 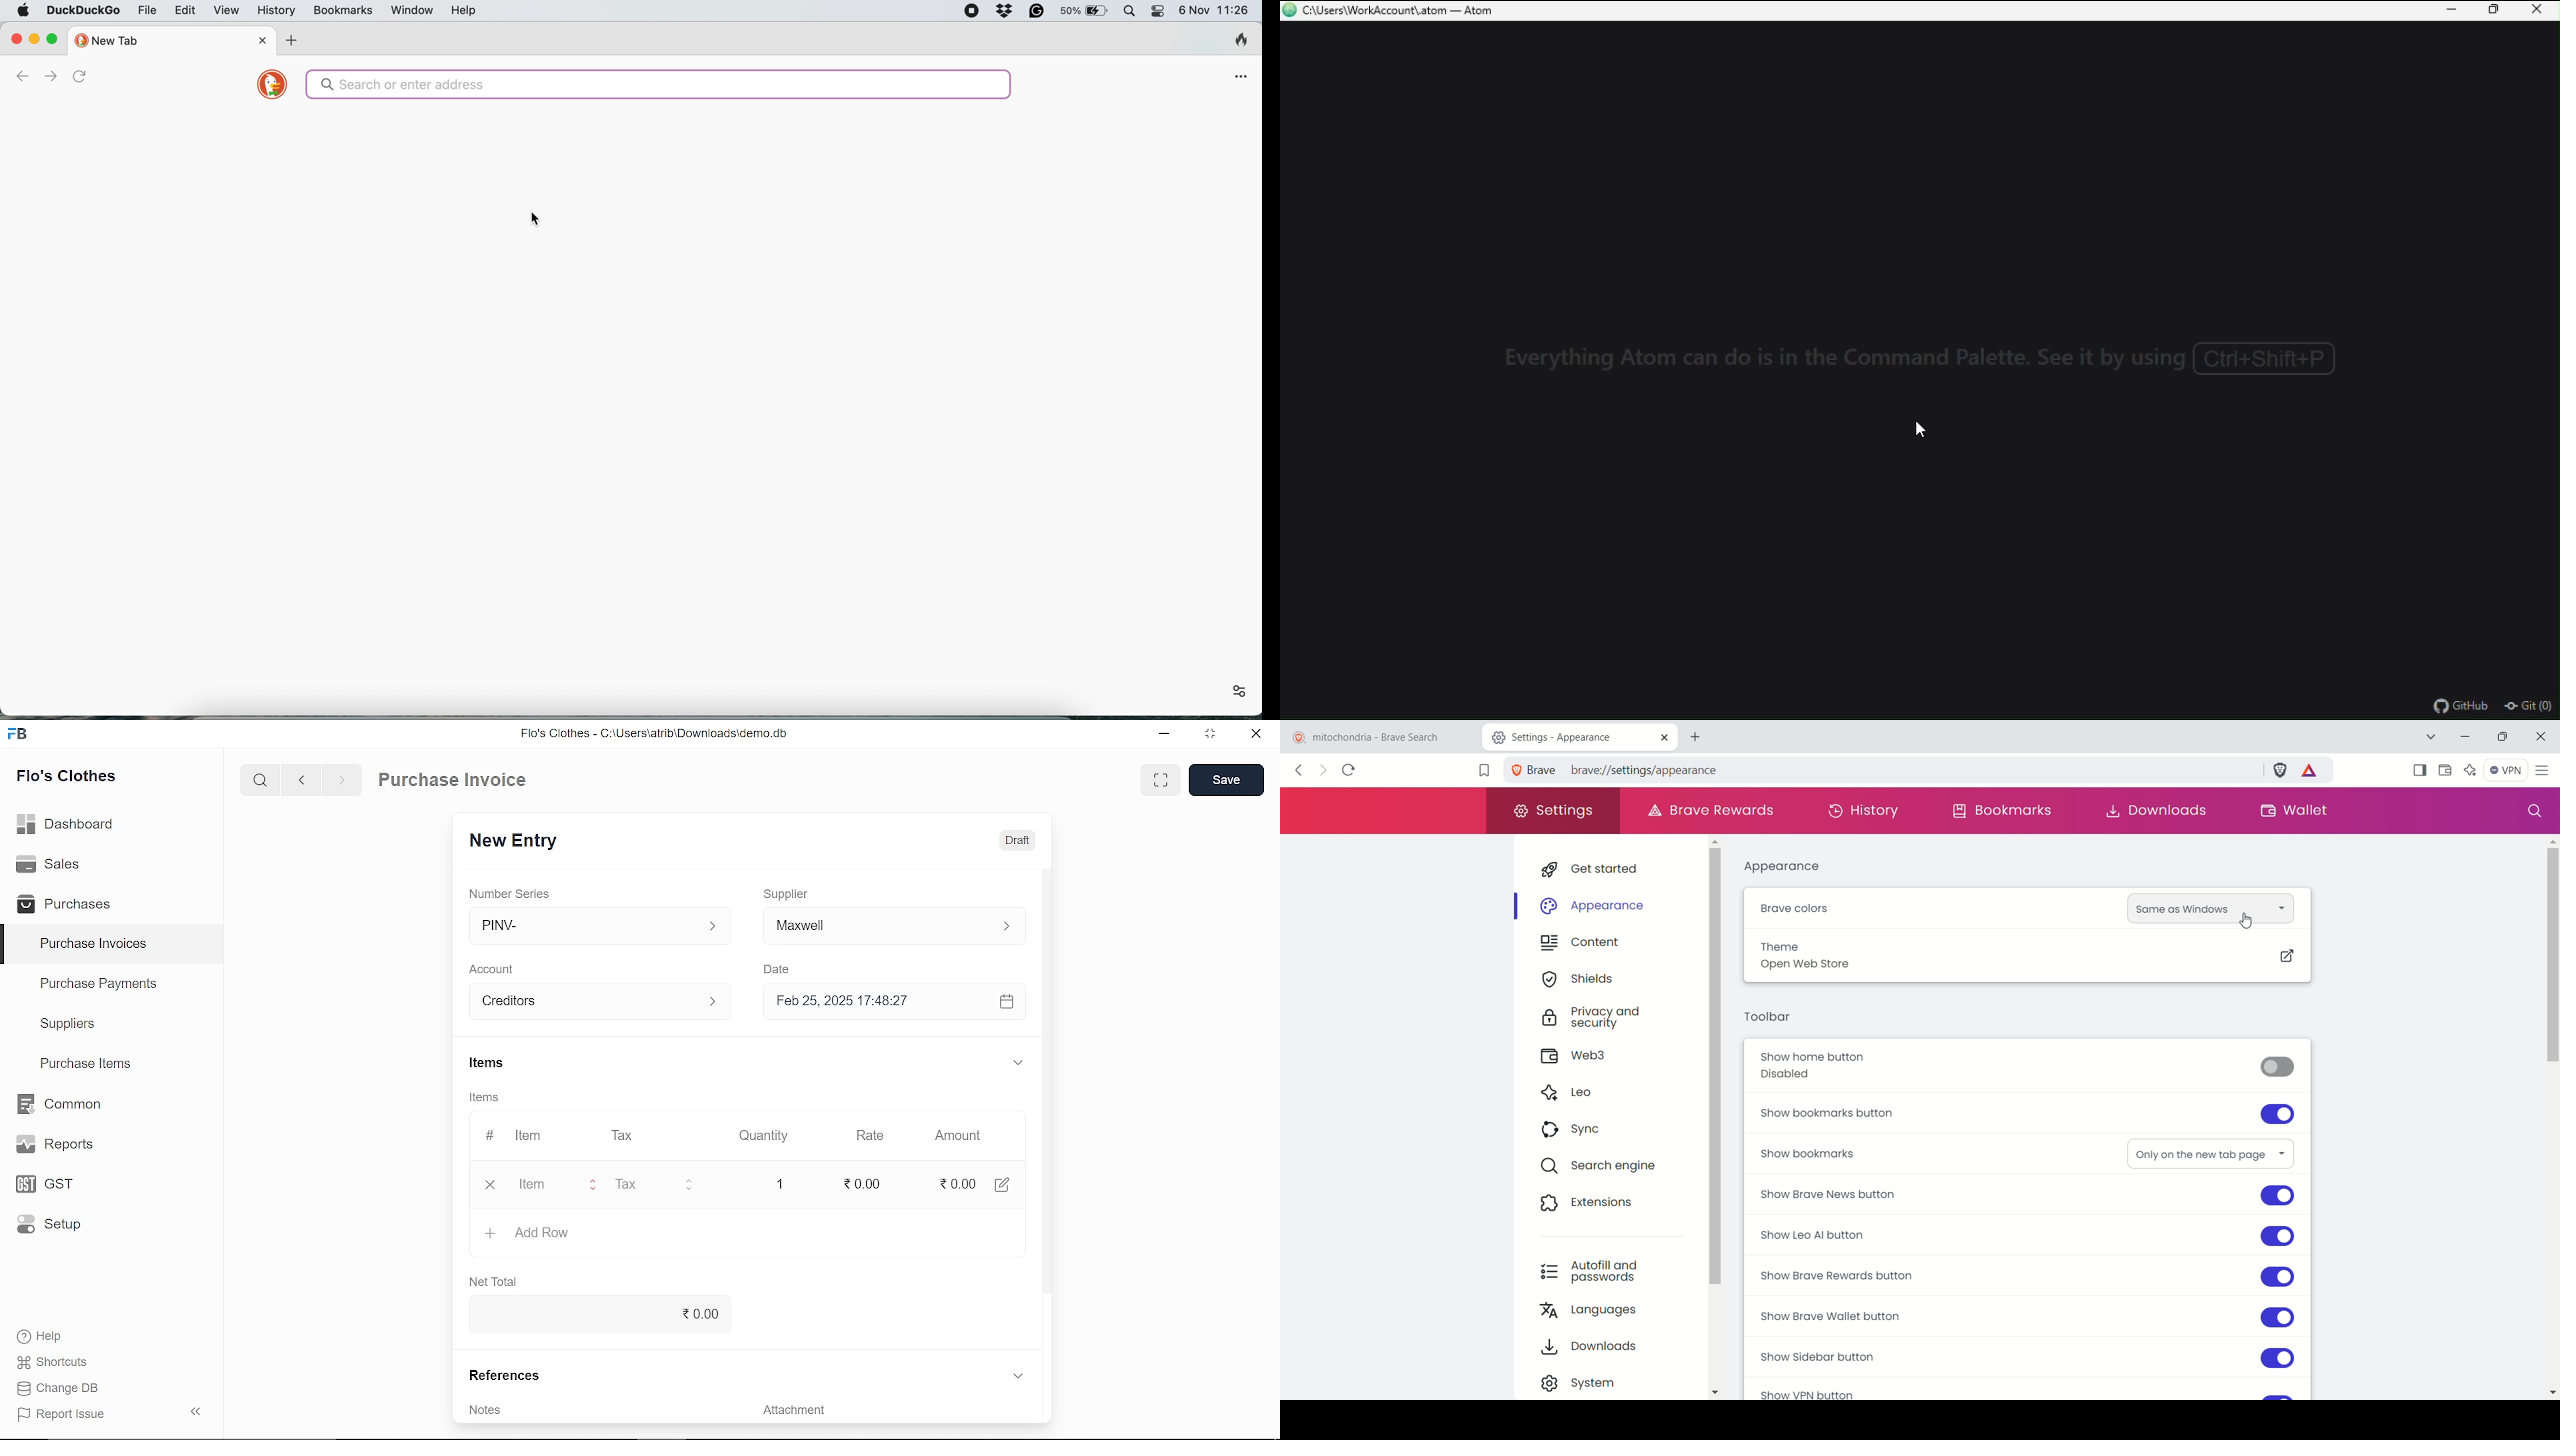 What do you see at coordinates (766, 1135) in the screenshot?
I see `Quantity` at bounding box center [766, 1135].